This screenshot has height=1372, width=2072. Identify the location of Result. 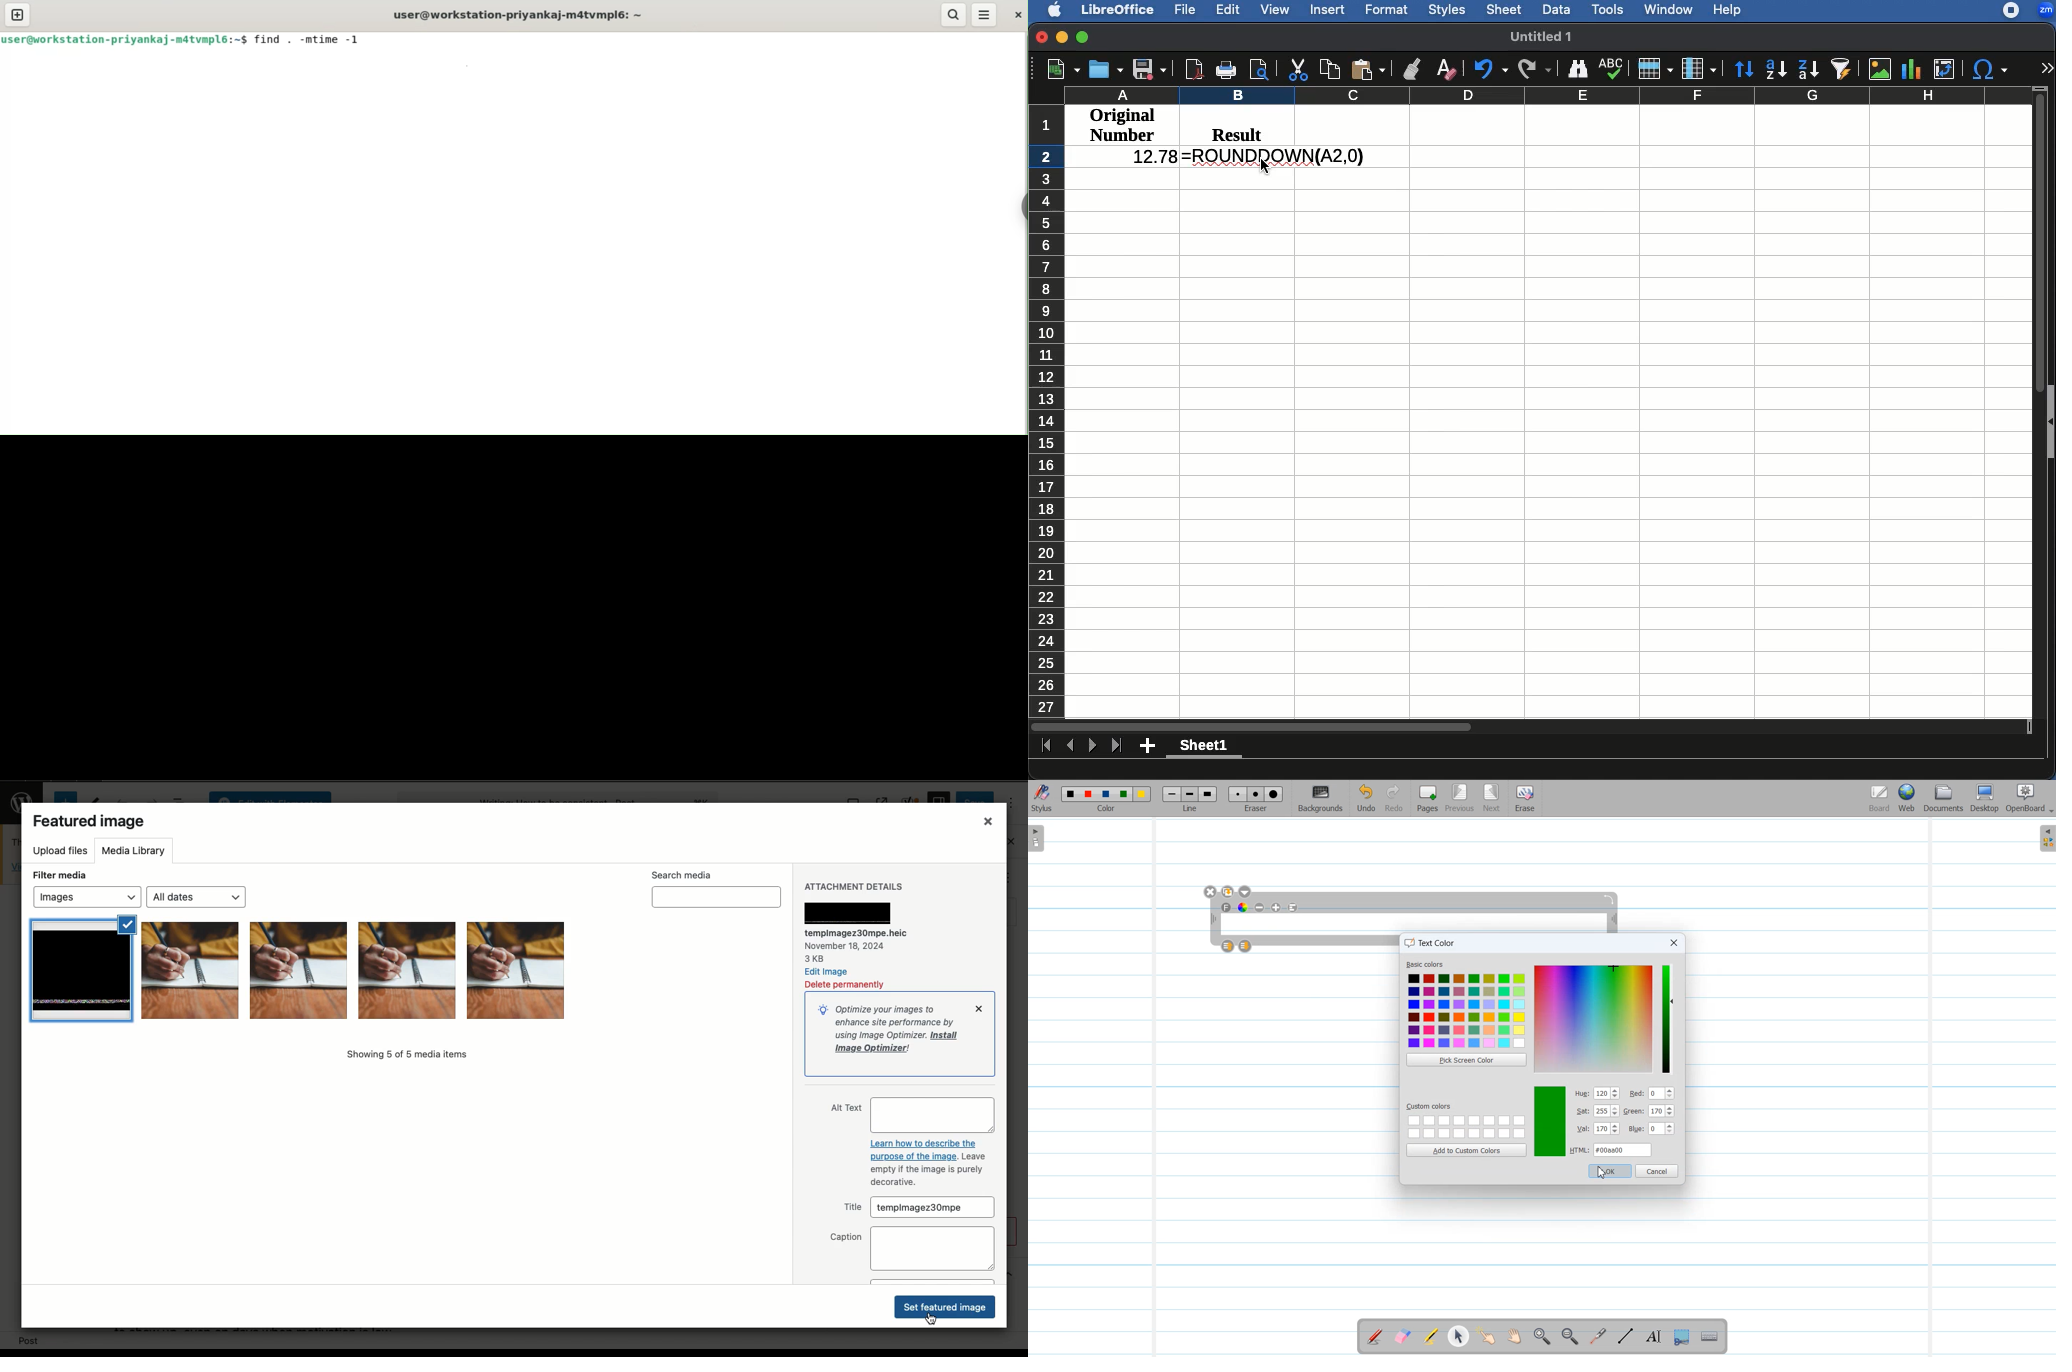
(1230, 132).